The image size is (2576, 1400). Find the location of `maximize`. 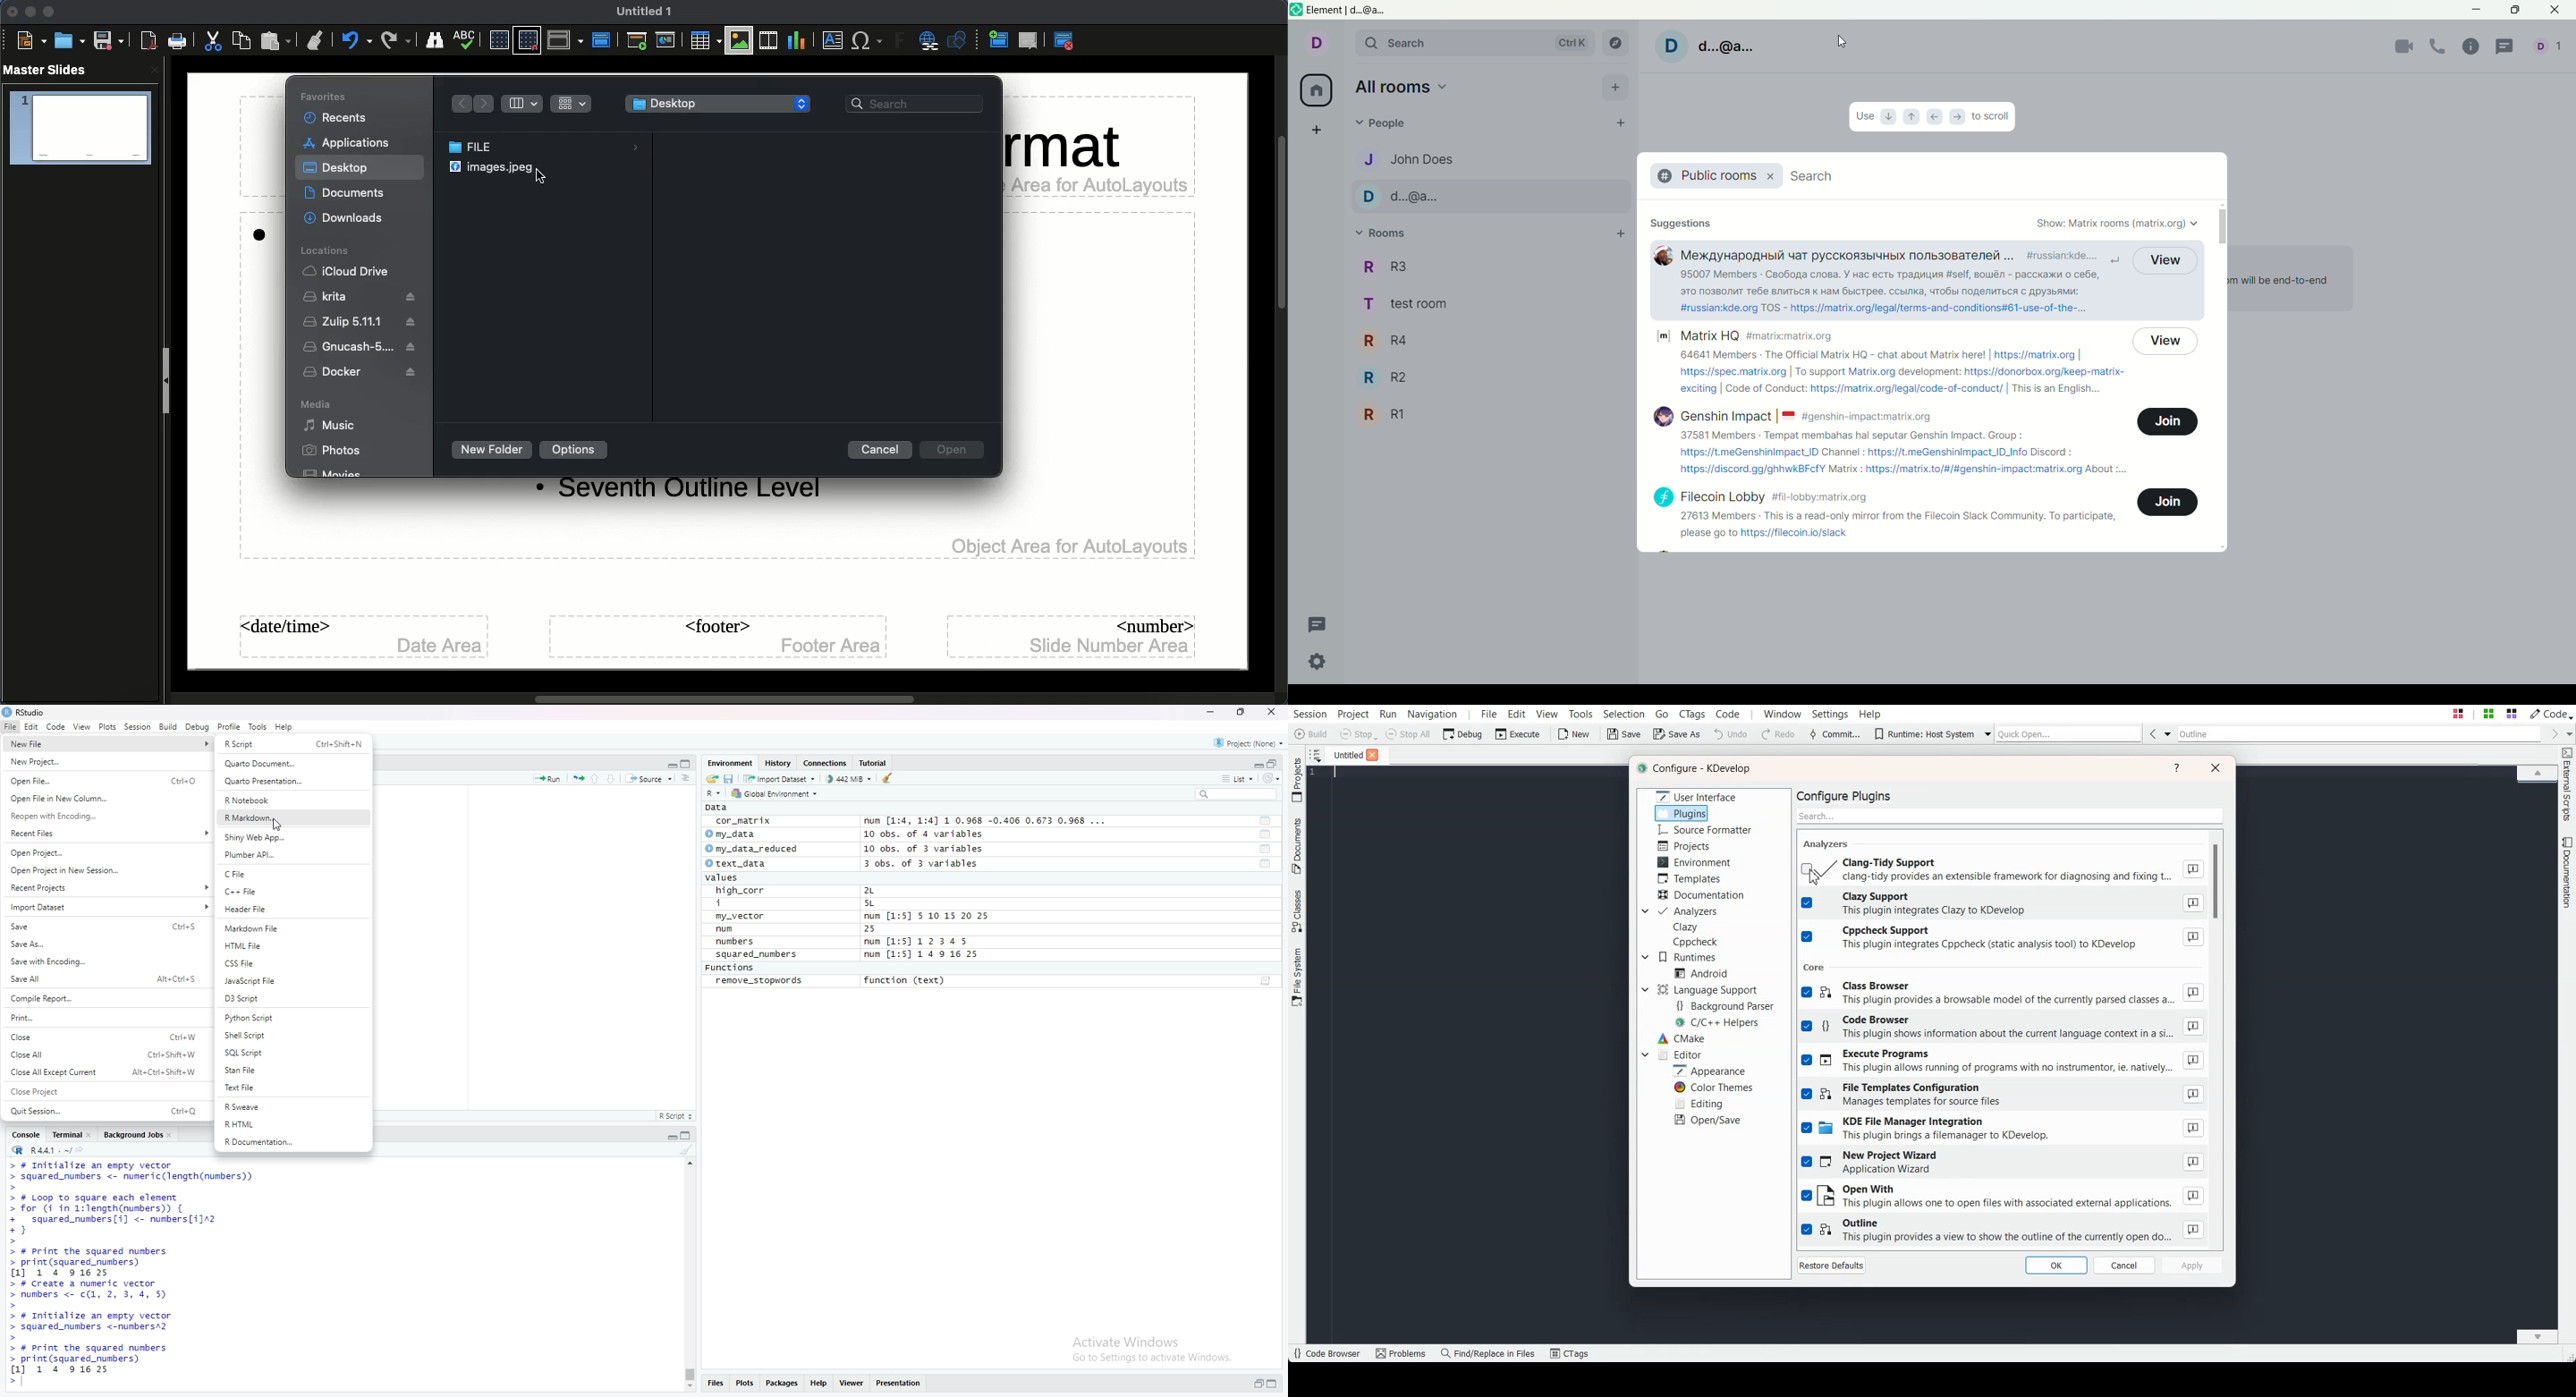

maximize is located at coordinates (686, 1136).